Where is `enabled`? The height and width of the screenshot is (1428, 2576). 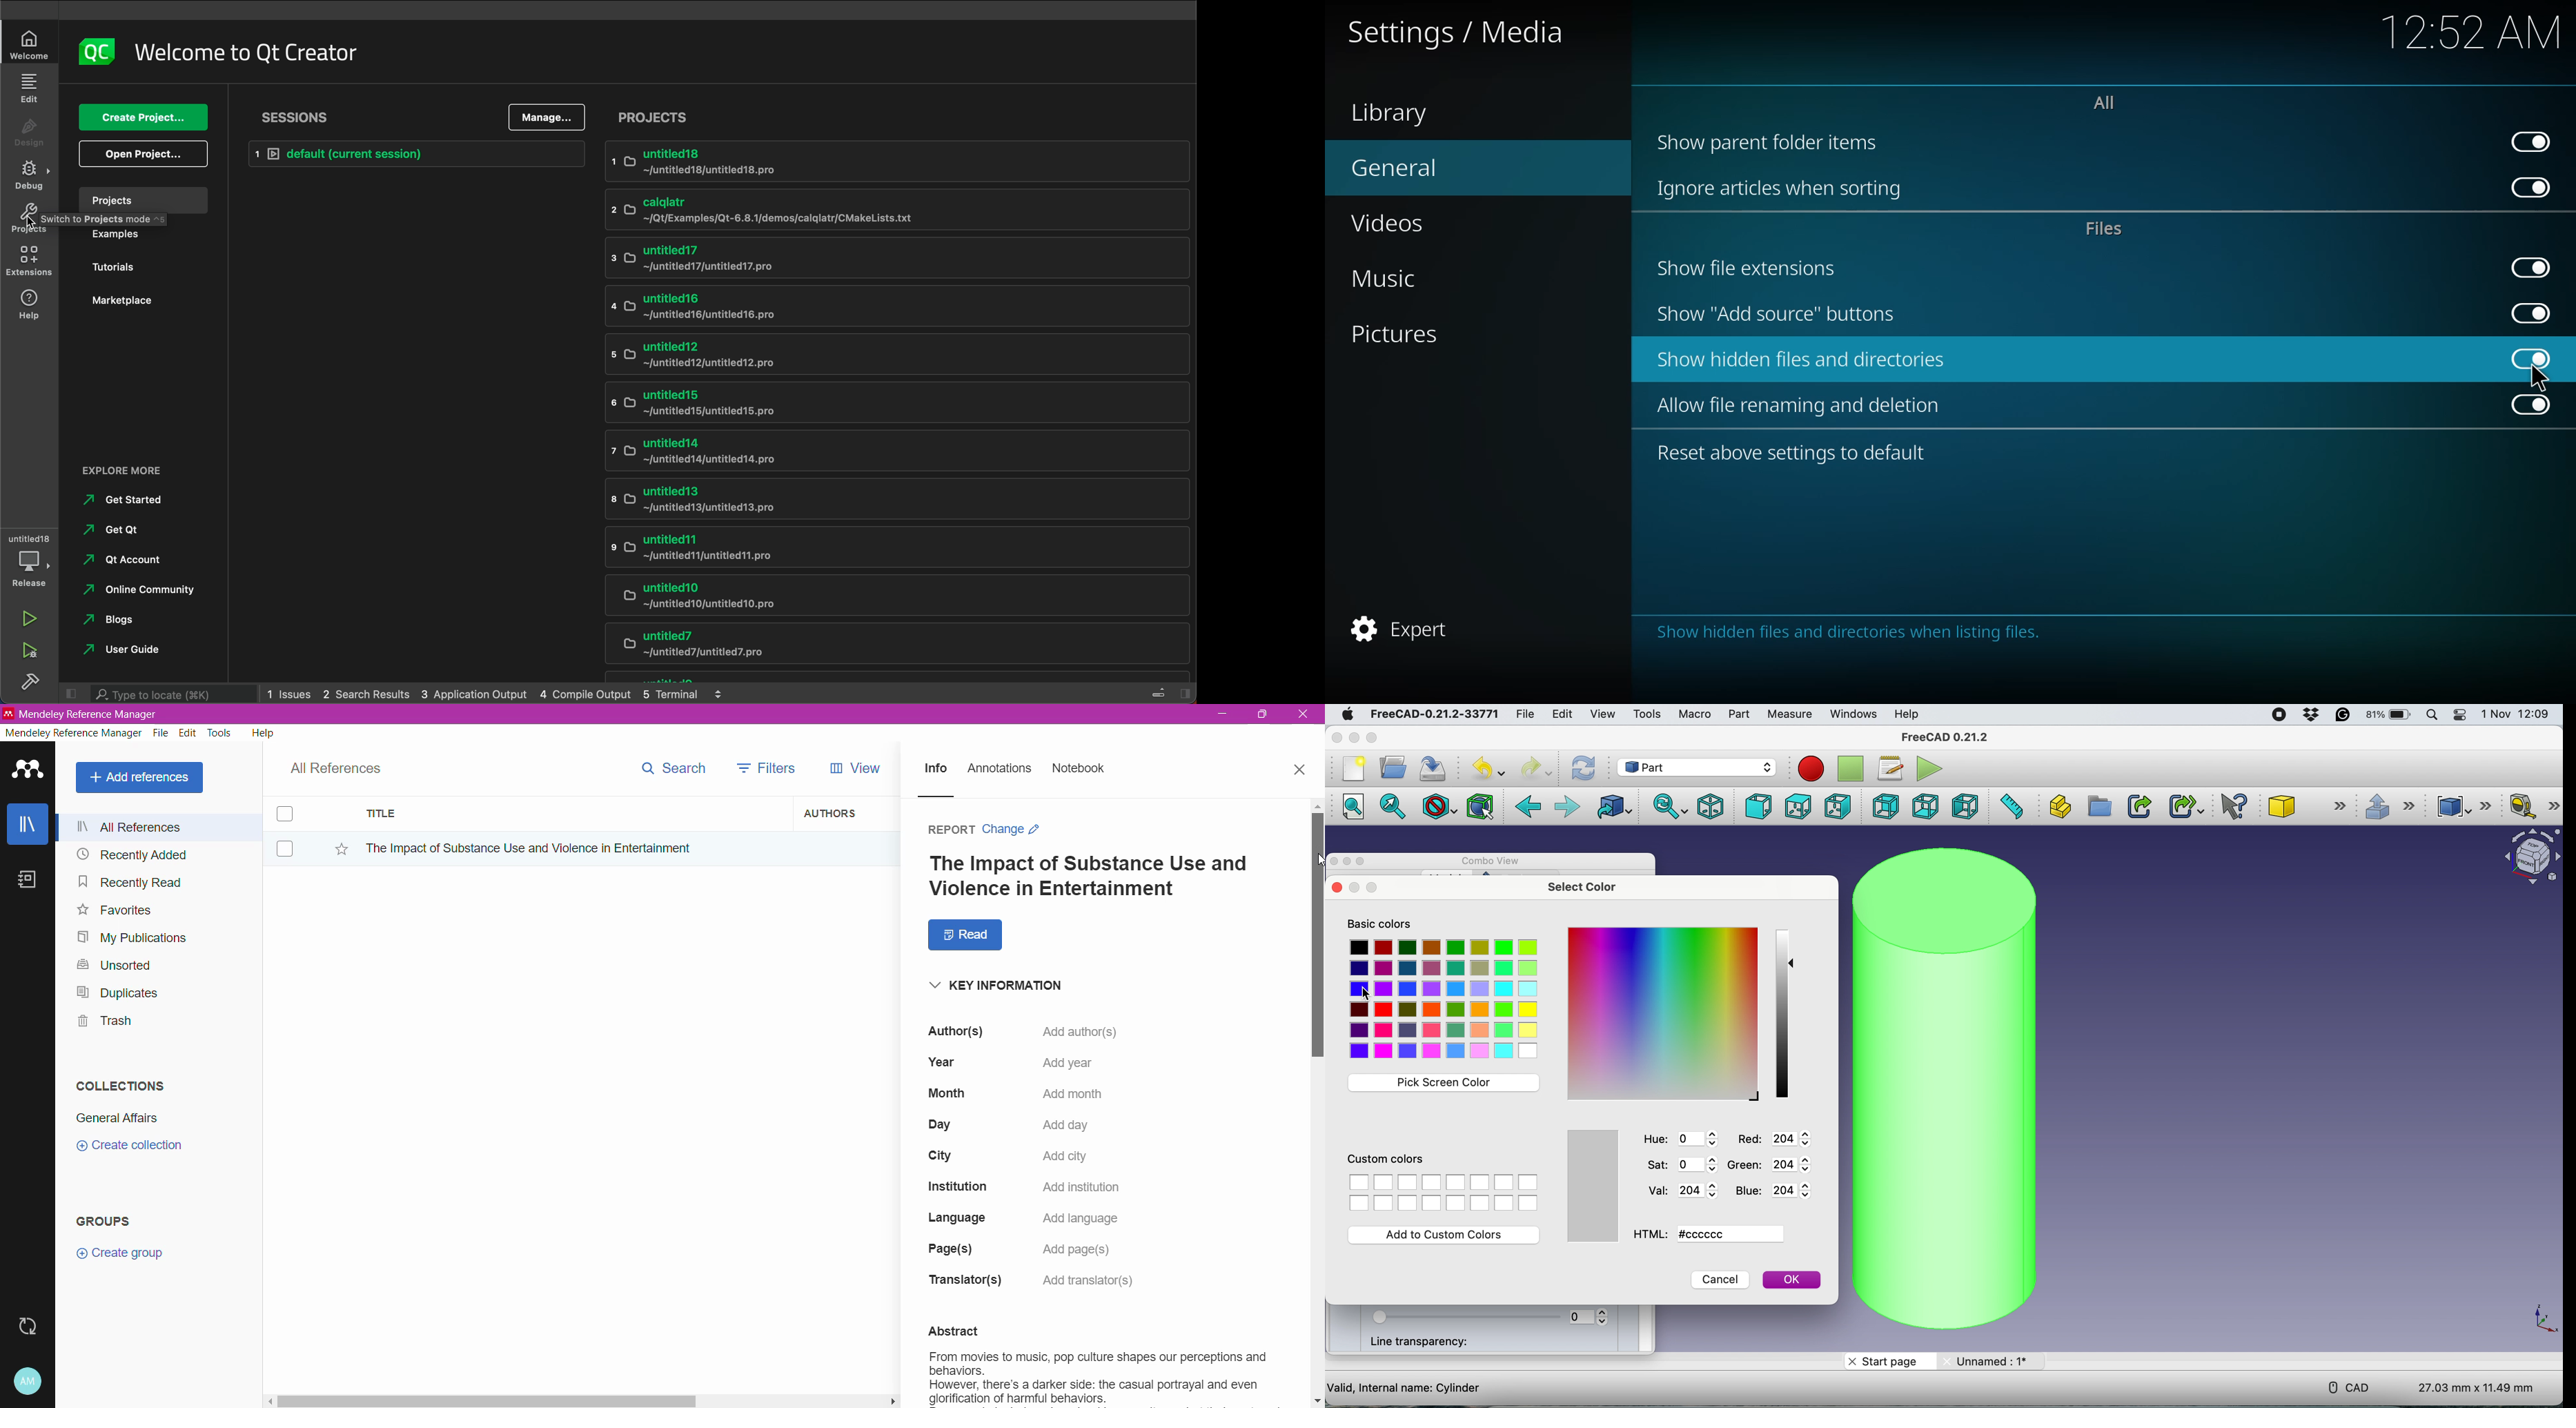 enabled is located at coordinates (2531, 186).